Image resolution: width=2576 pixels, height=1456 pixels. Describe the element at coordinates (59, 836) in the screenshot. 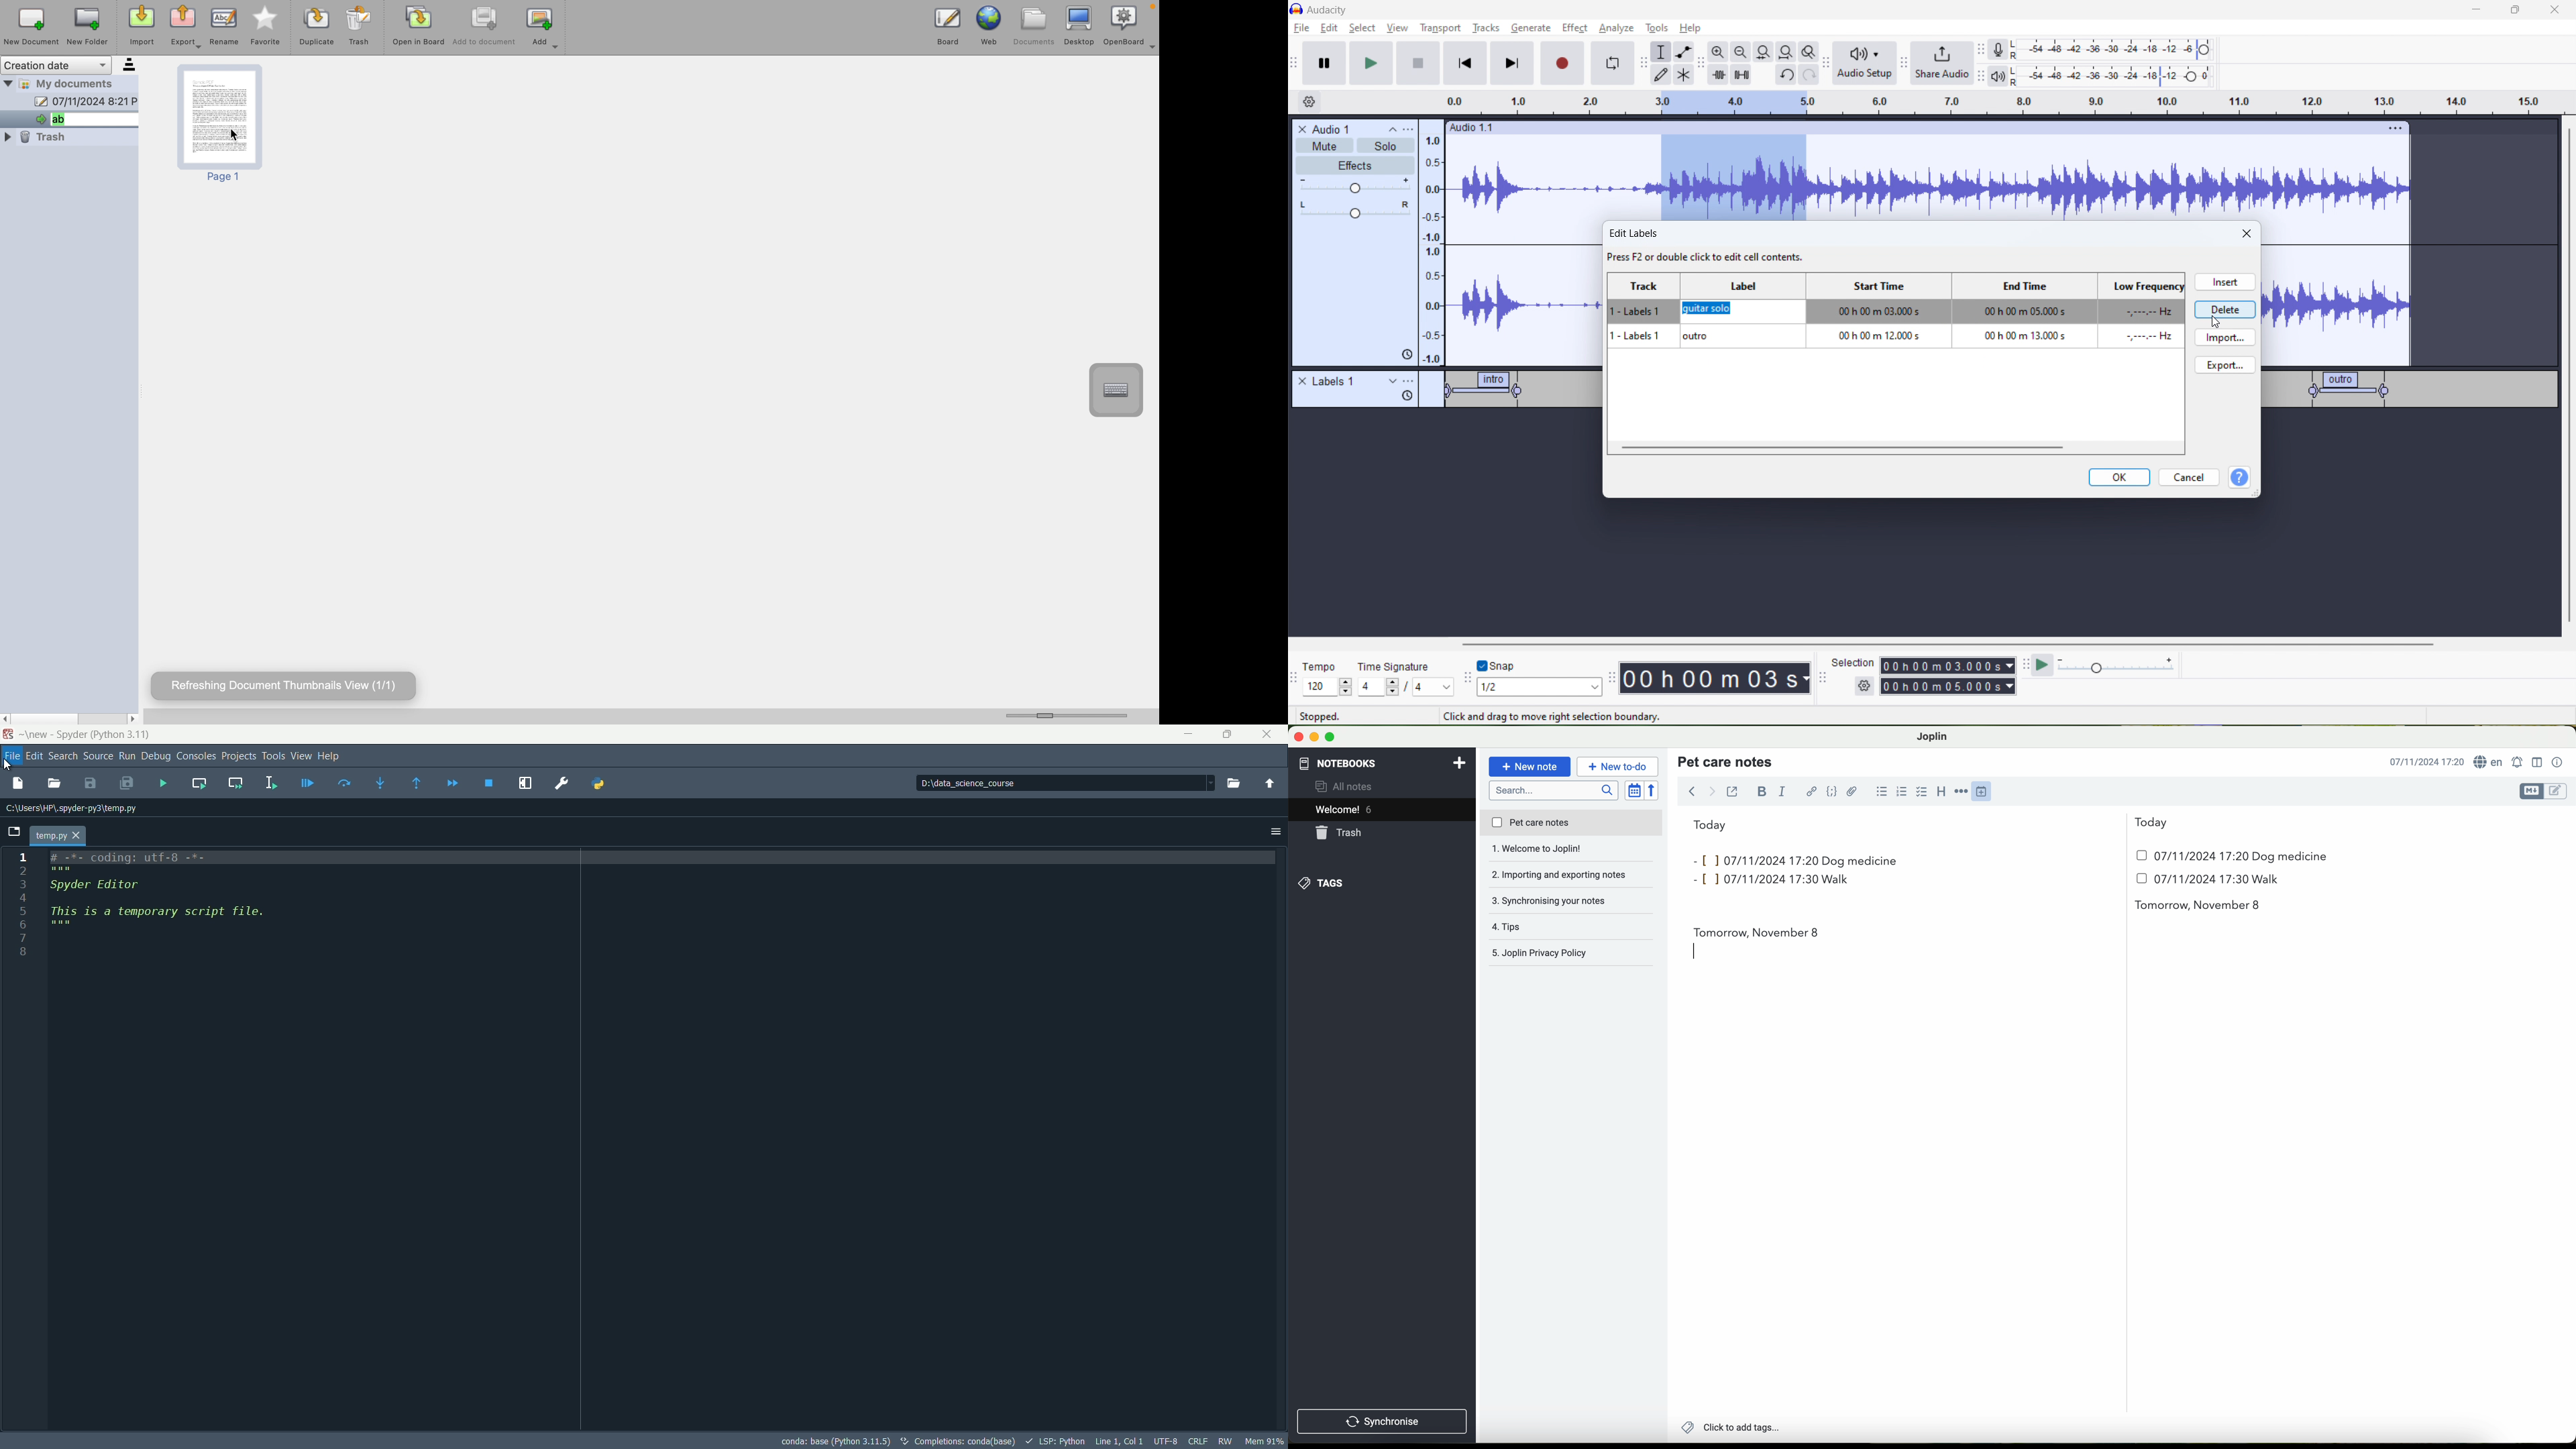

I see `file name` at that location.